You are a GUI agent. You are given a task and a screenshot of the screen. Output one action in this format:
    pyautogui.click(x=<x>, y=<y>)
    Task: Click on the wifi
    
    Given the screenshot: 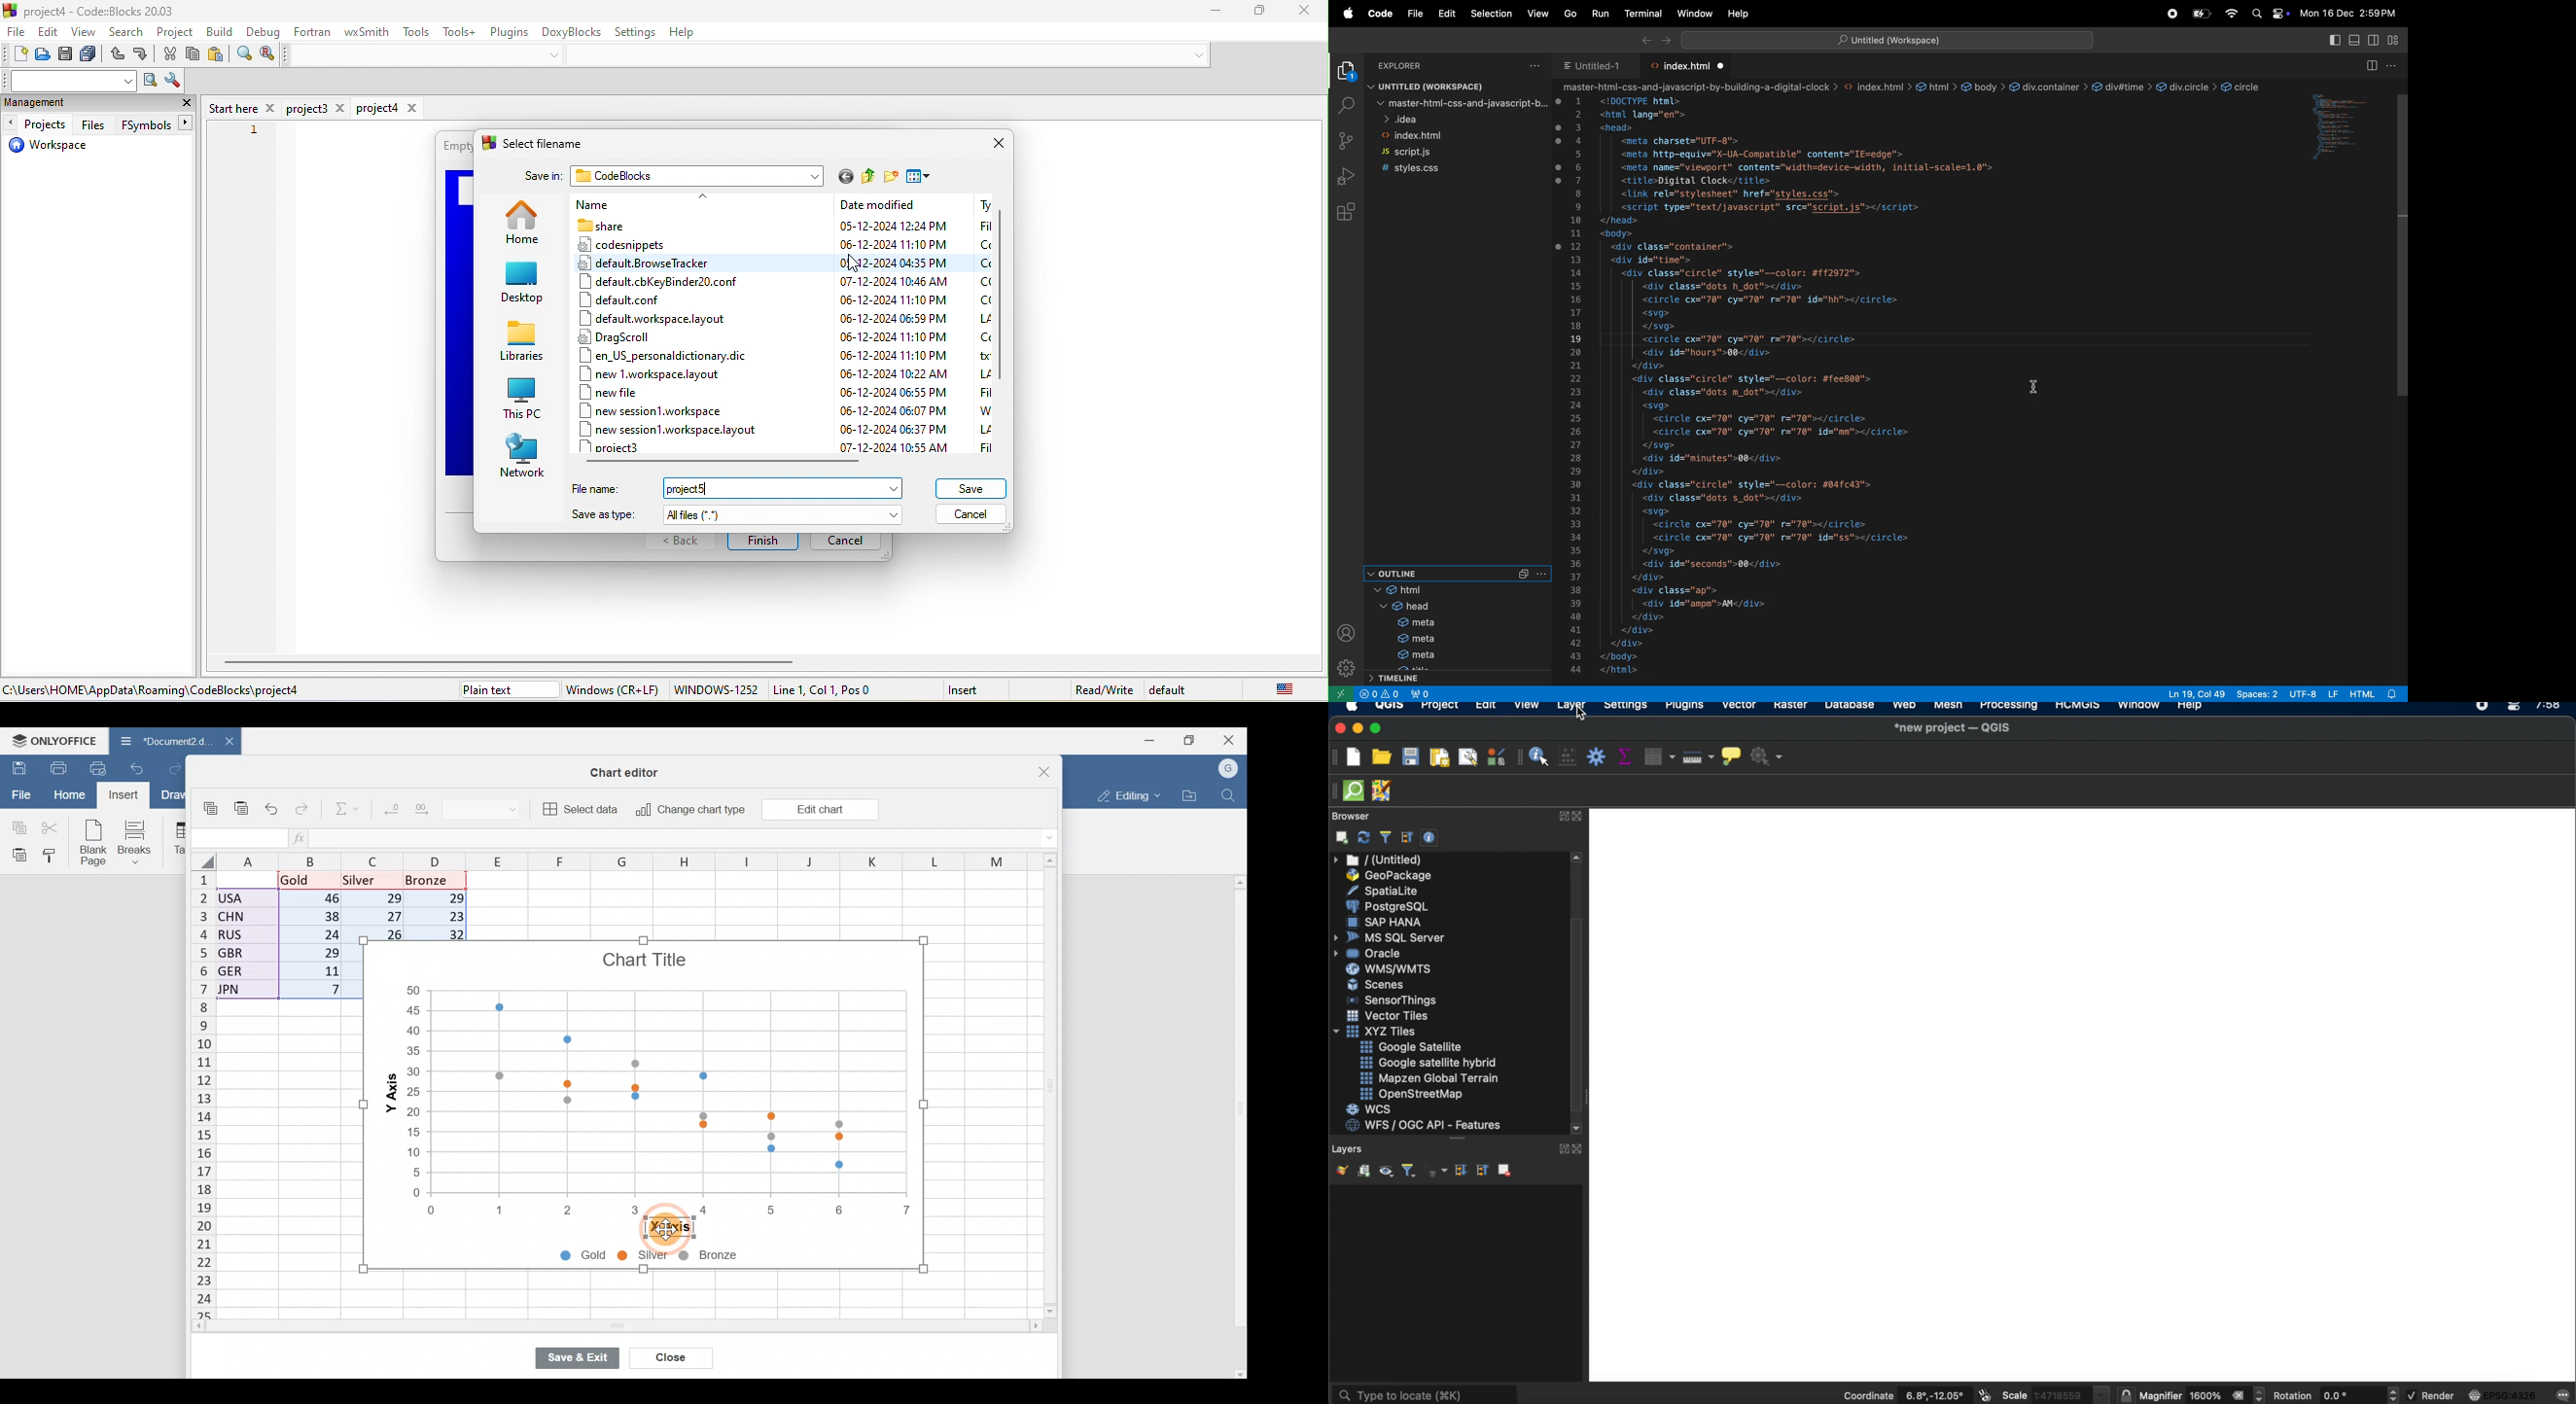 What is the action you would take?
    pyautogui.click(x=2232, y=15)
    